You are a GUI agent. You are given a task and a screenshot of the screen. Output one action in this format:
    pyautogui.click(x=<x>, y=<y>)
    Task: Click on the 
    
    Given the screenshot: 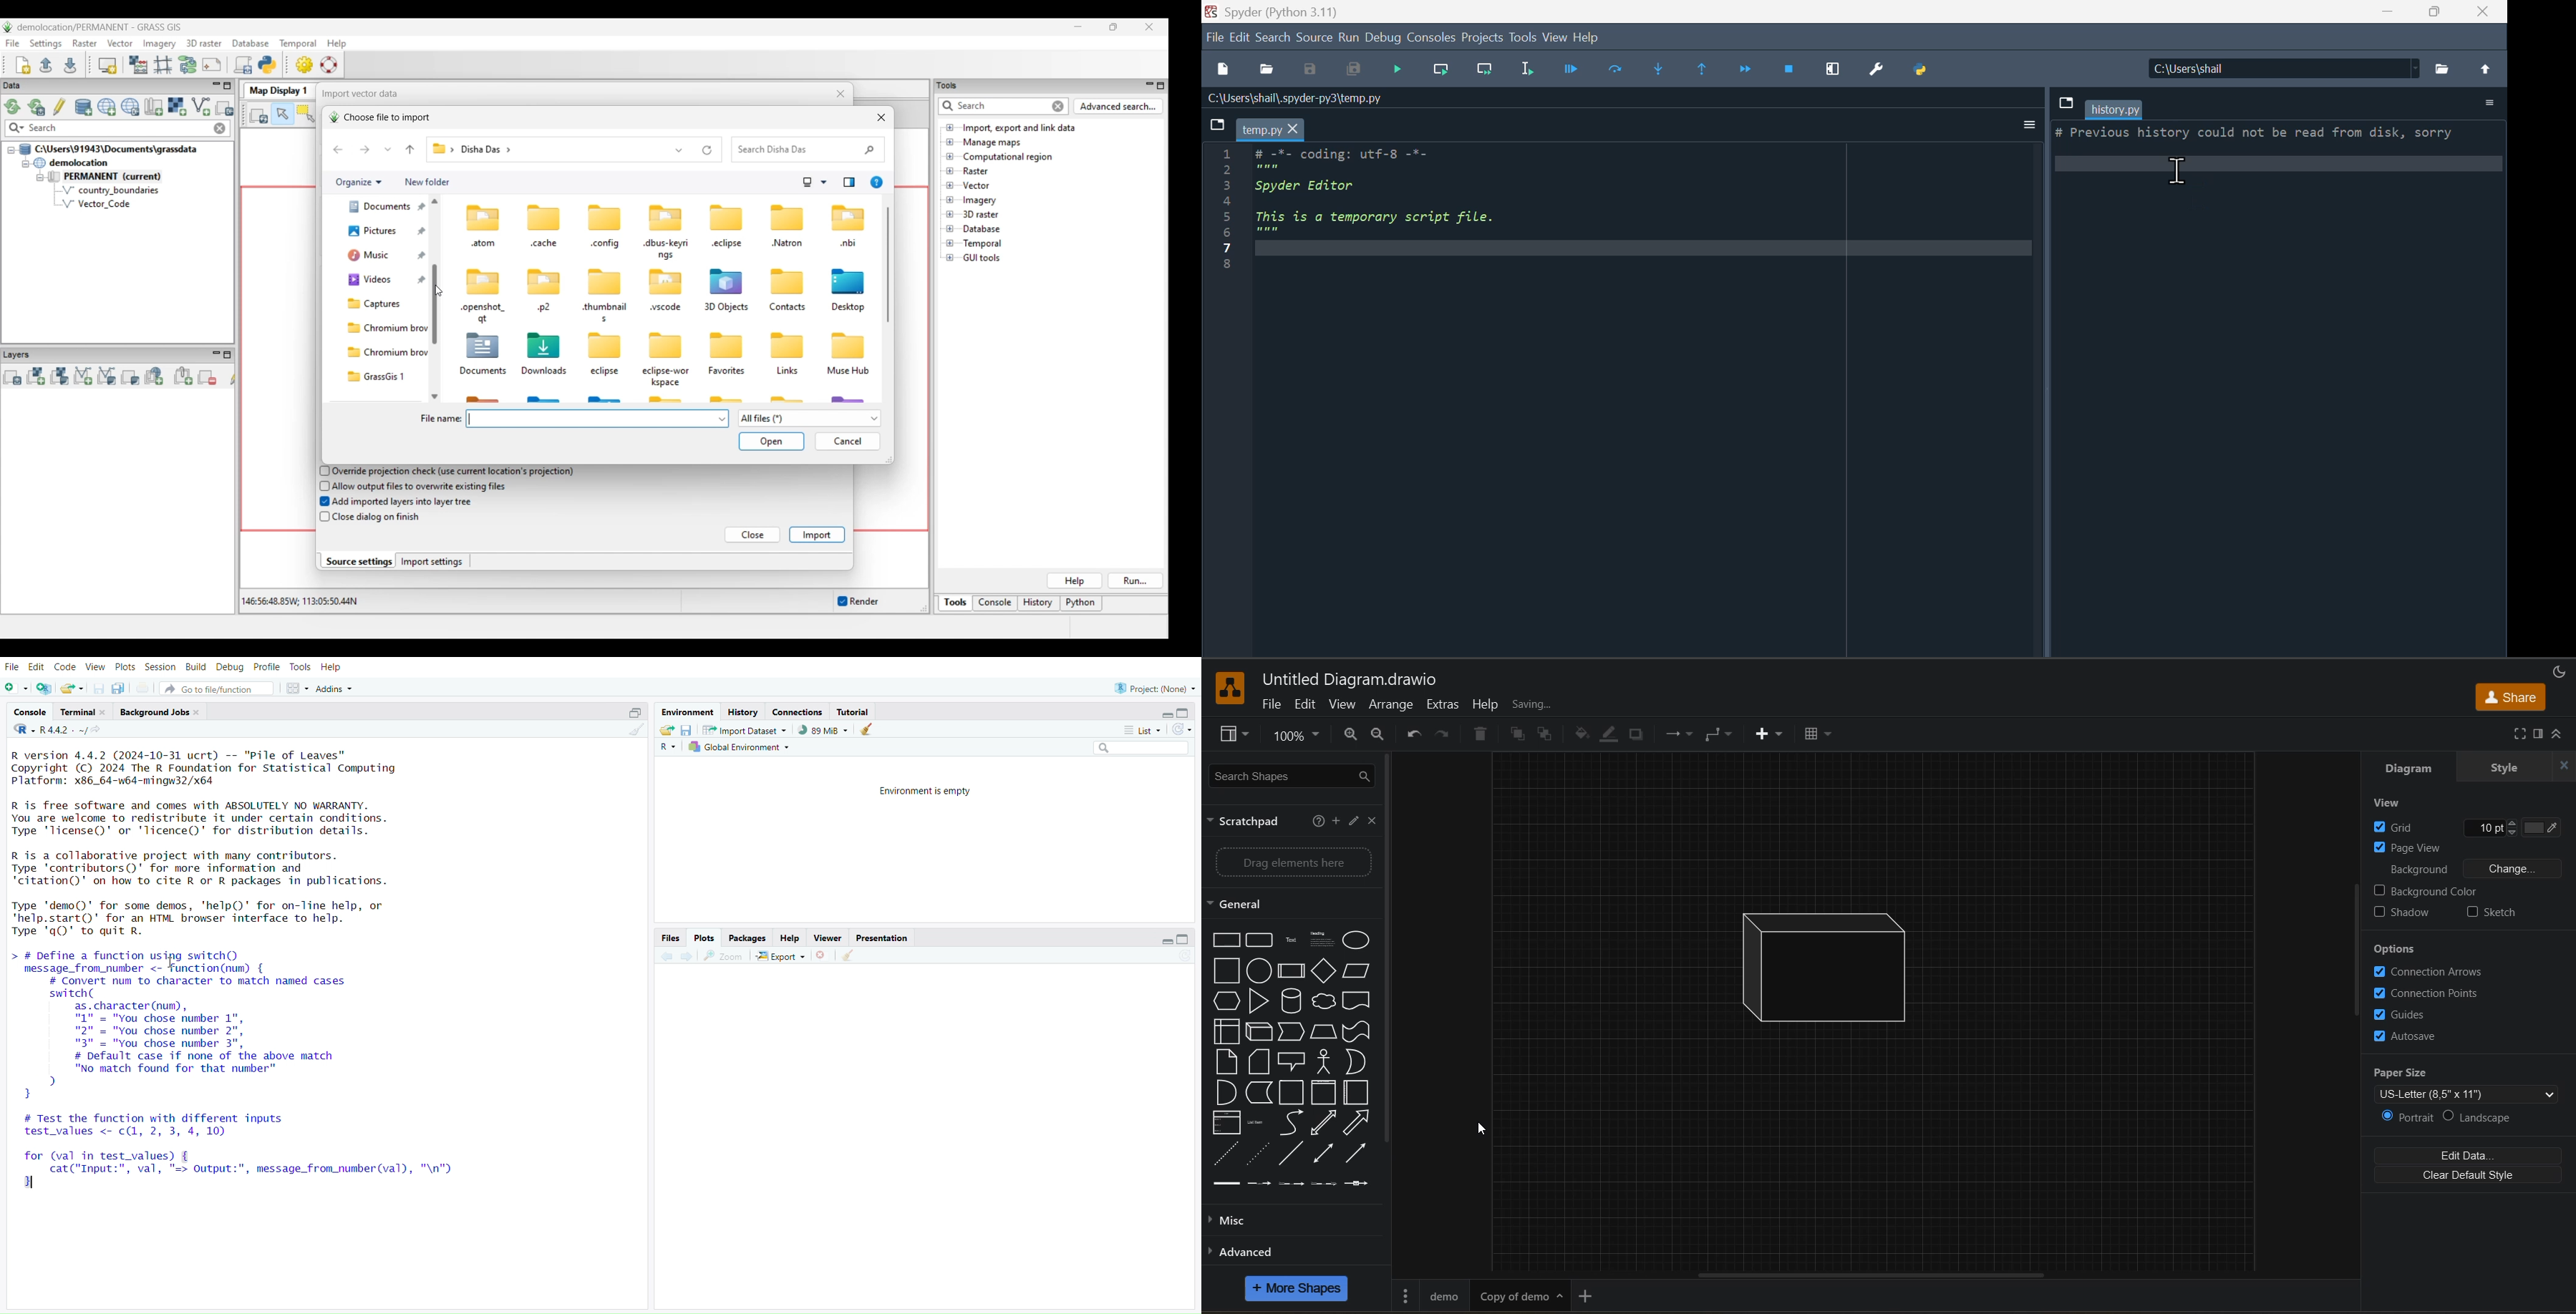 What is the action you would take?
    pyautogui.click(x=1398, y=69)
    